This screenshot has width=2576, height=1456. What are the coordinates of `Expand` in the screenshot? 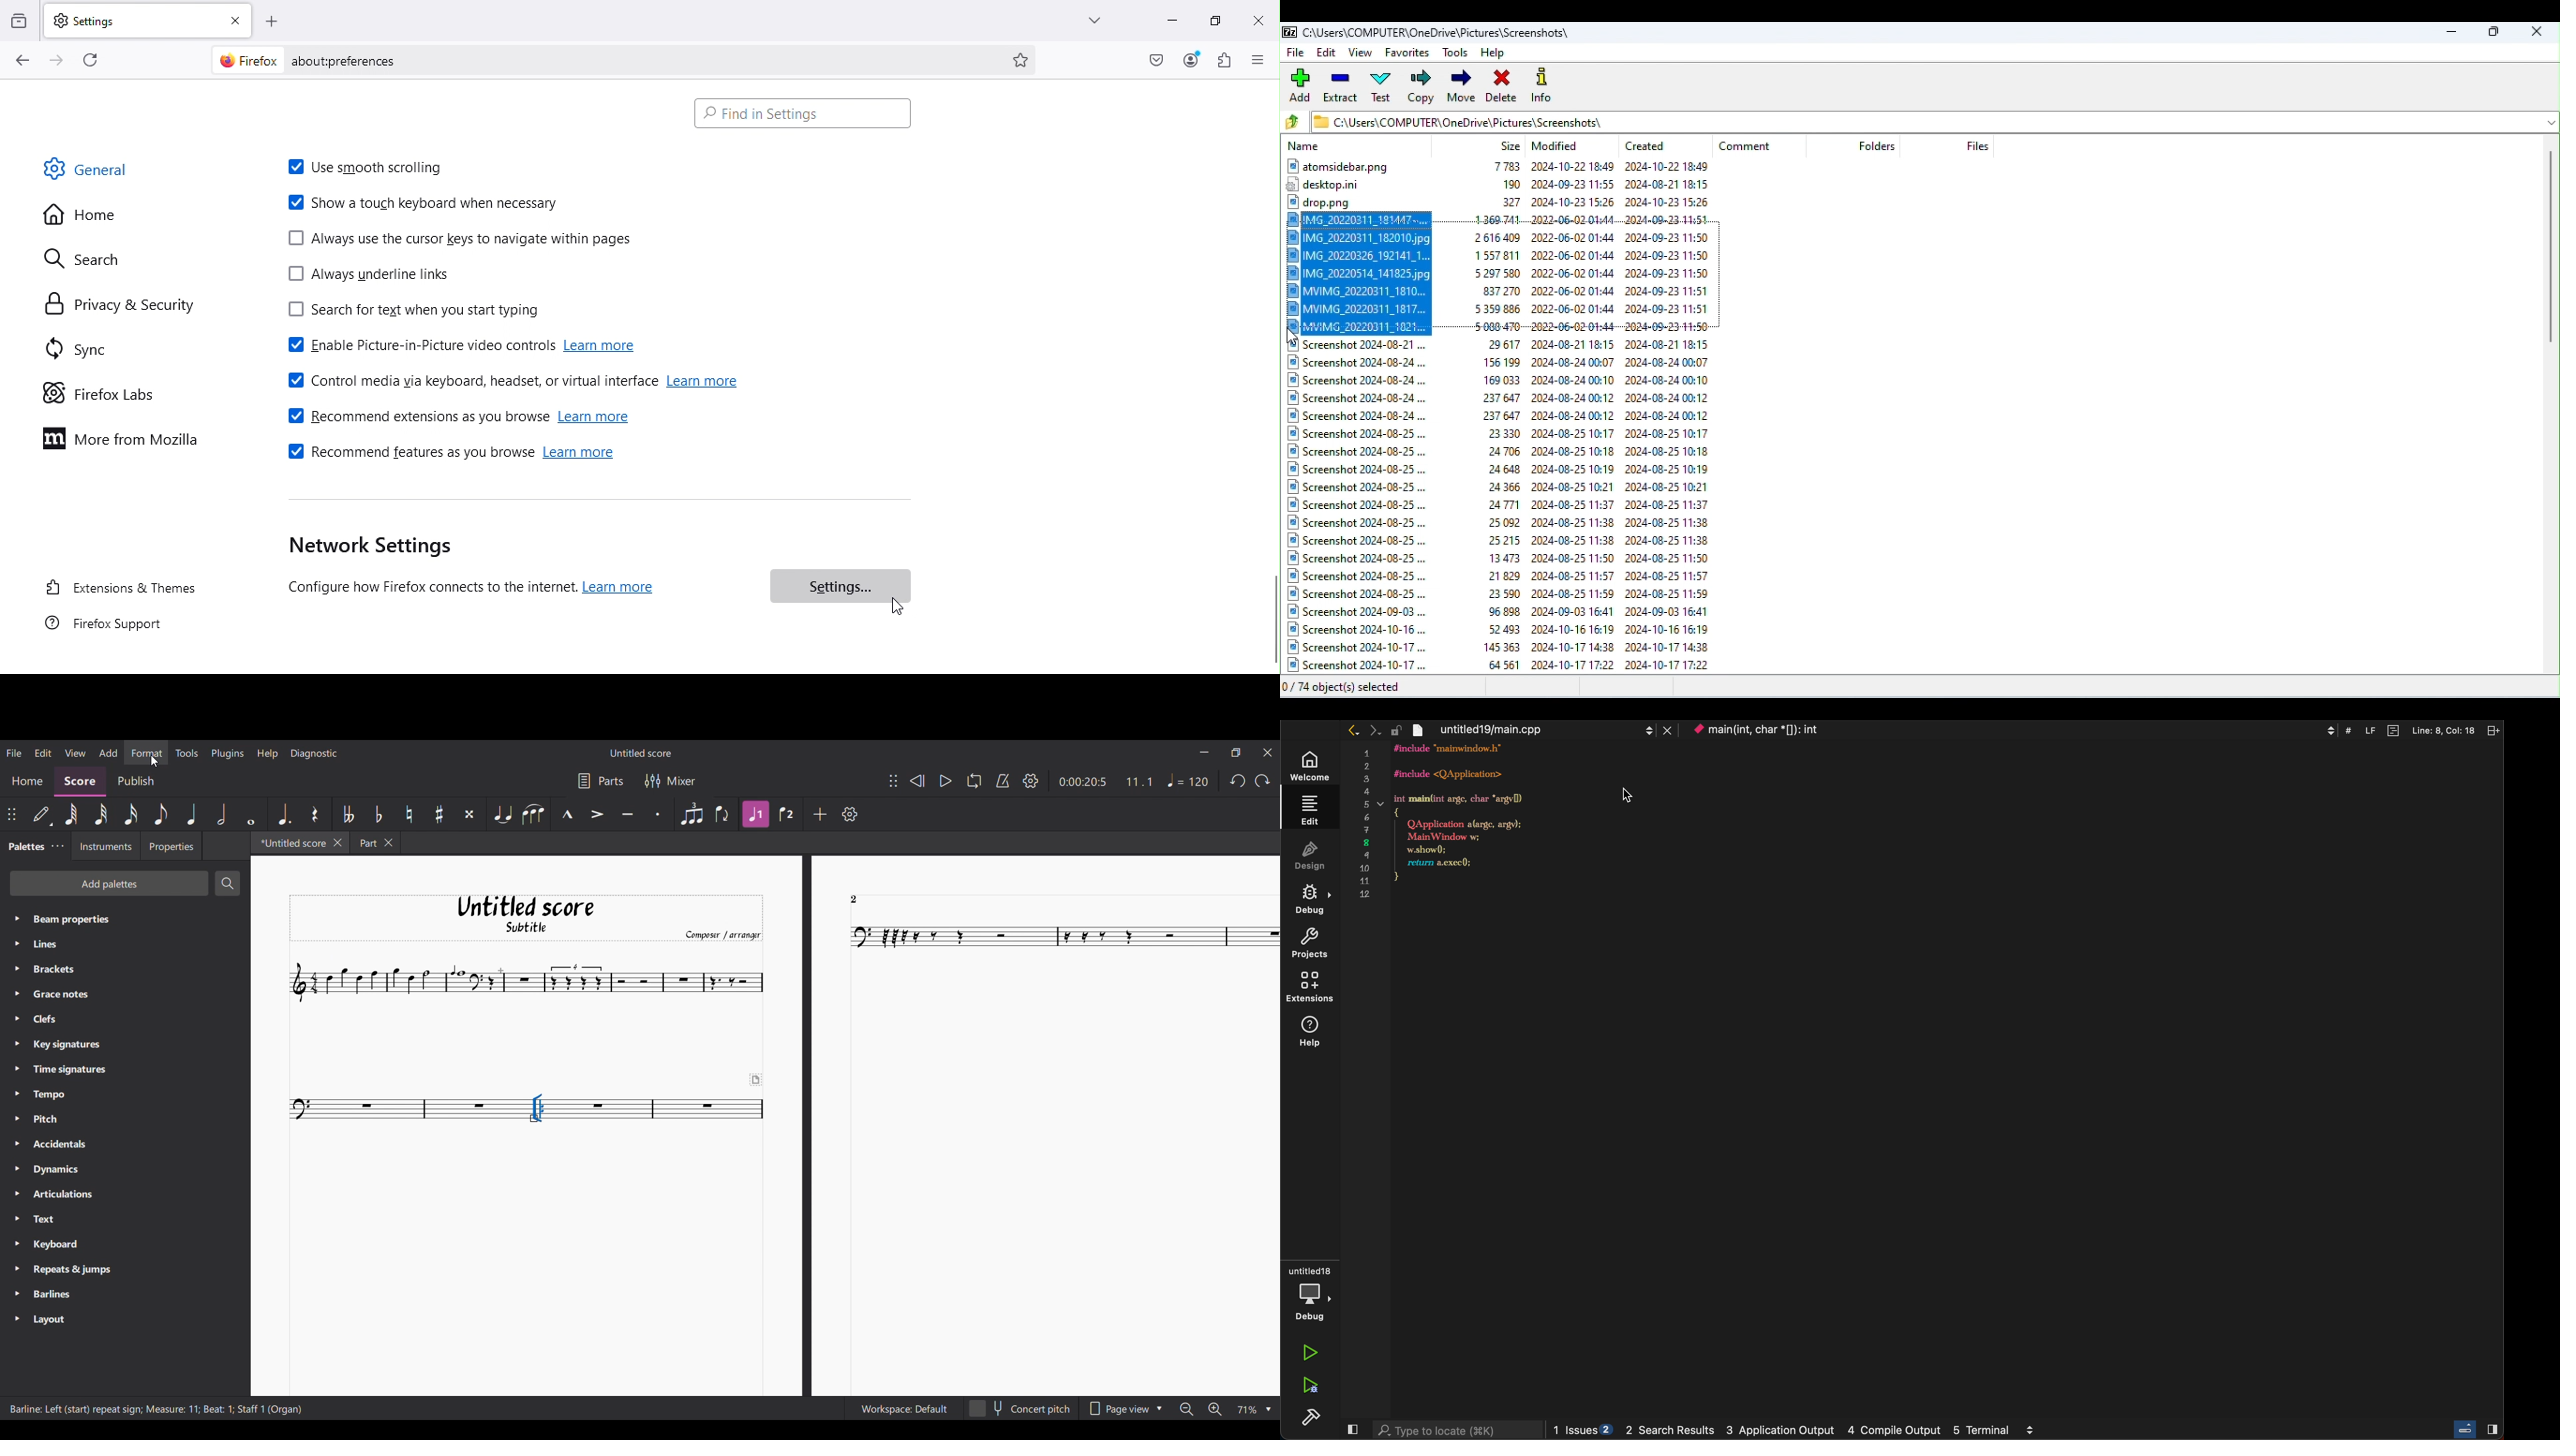 It's located at (17, 1119).